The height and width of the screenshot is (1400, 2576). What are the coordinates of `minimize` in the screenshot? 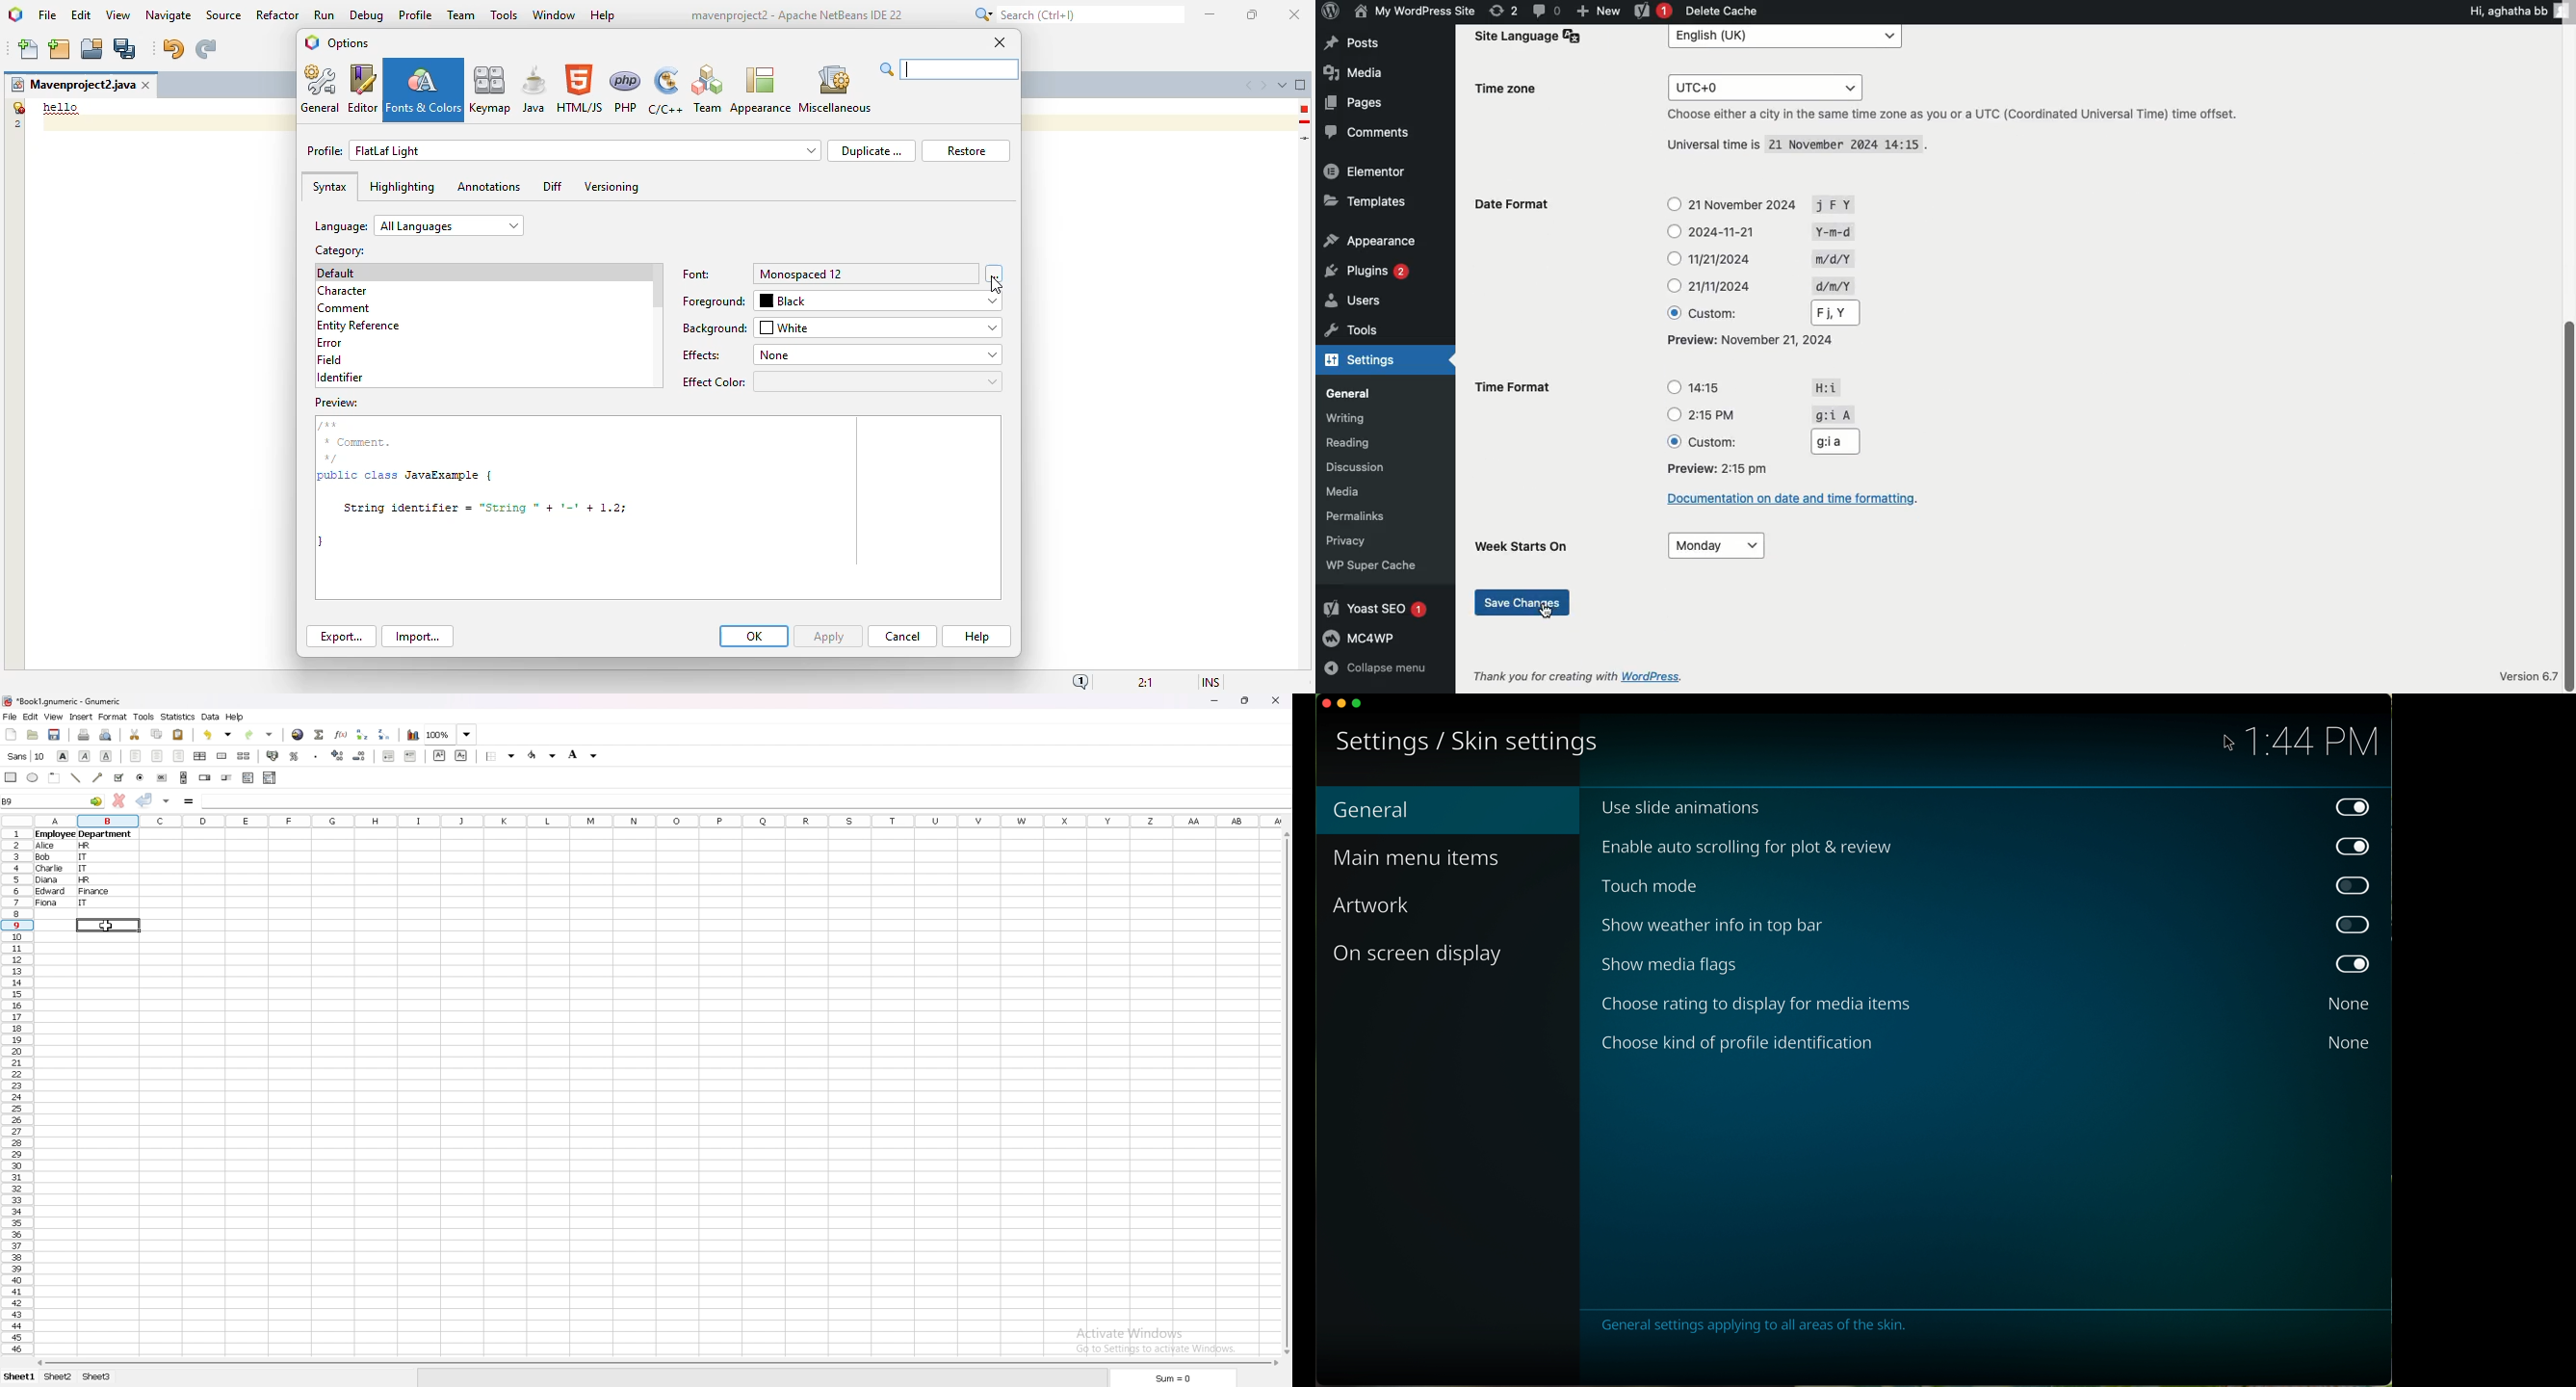 It's located at (1340, 705).